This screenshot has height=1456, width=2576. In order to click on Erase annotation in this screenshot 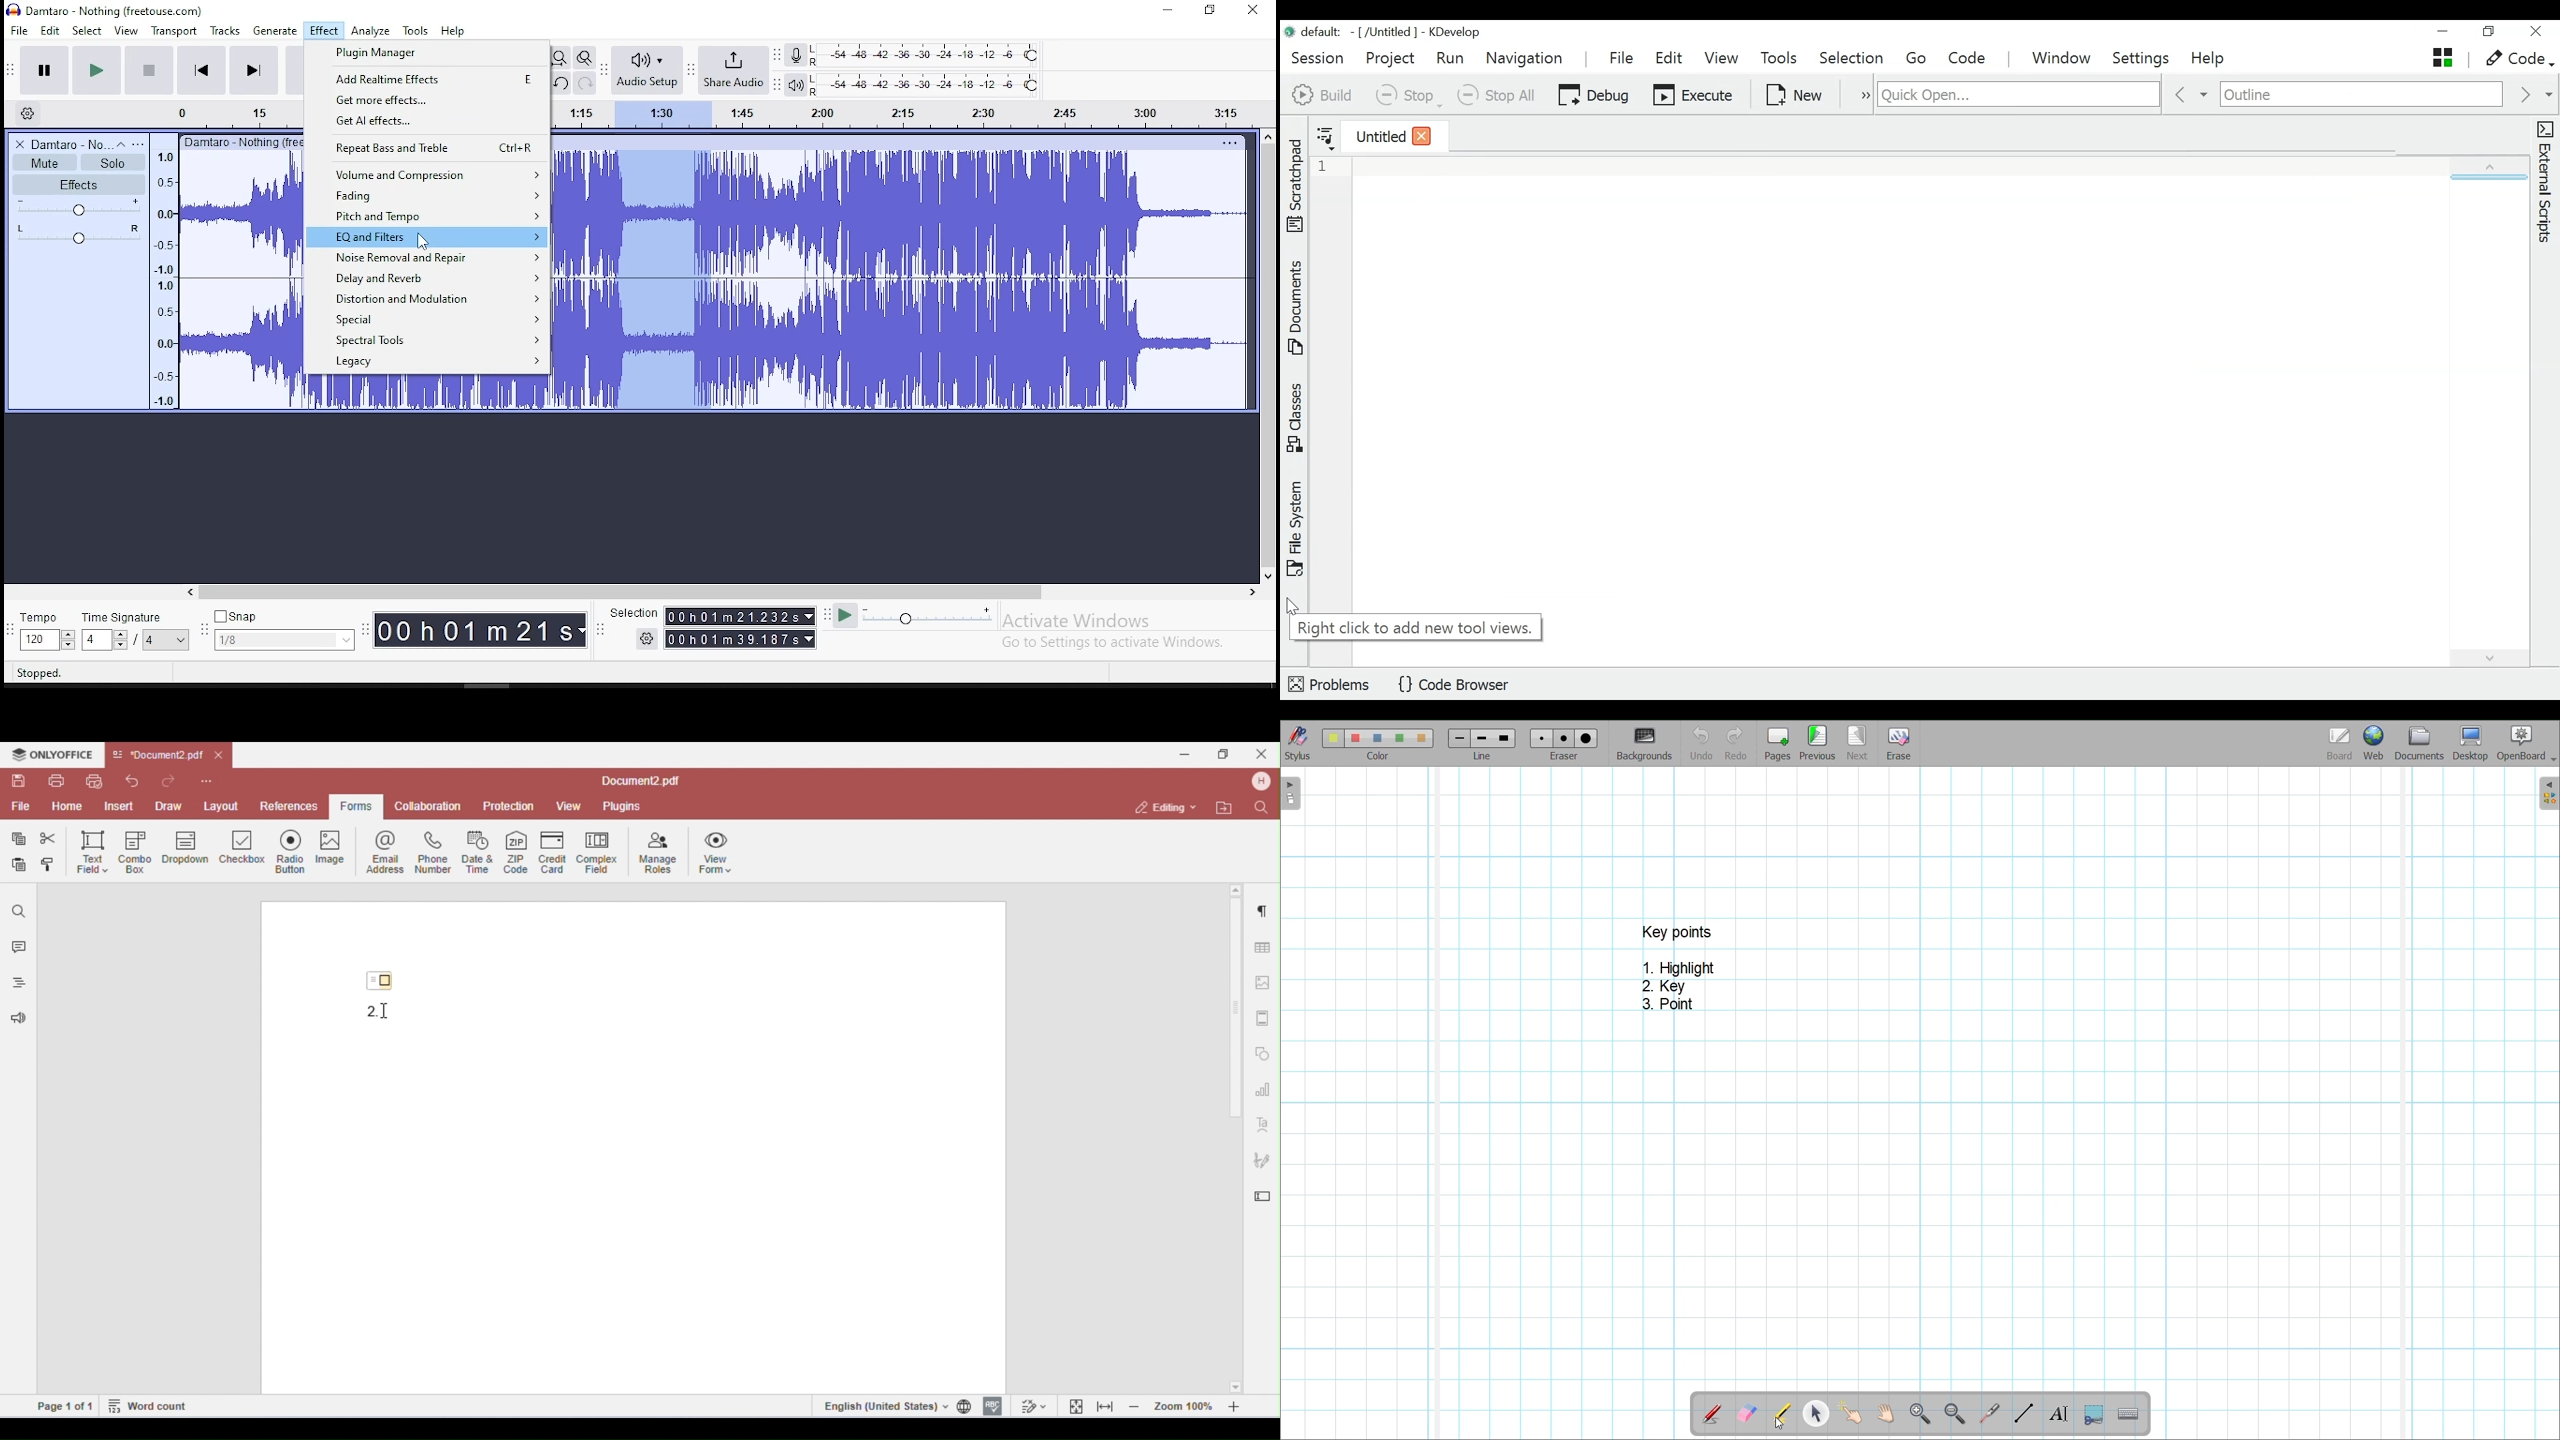, I will do `click(1747, 1414)`.